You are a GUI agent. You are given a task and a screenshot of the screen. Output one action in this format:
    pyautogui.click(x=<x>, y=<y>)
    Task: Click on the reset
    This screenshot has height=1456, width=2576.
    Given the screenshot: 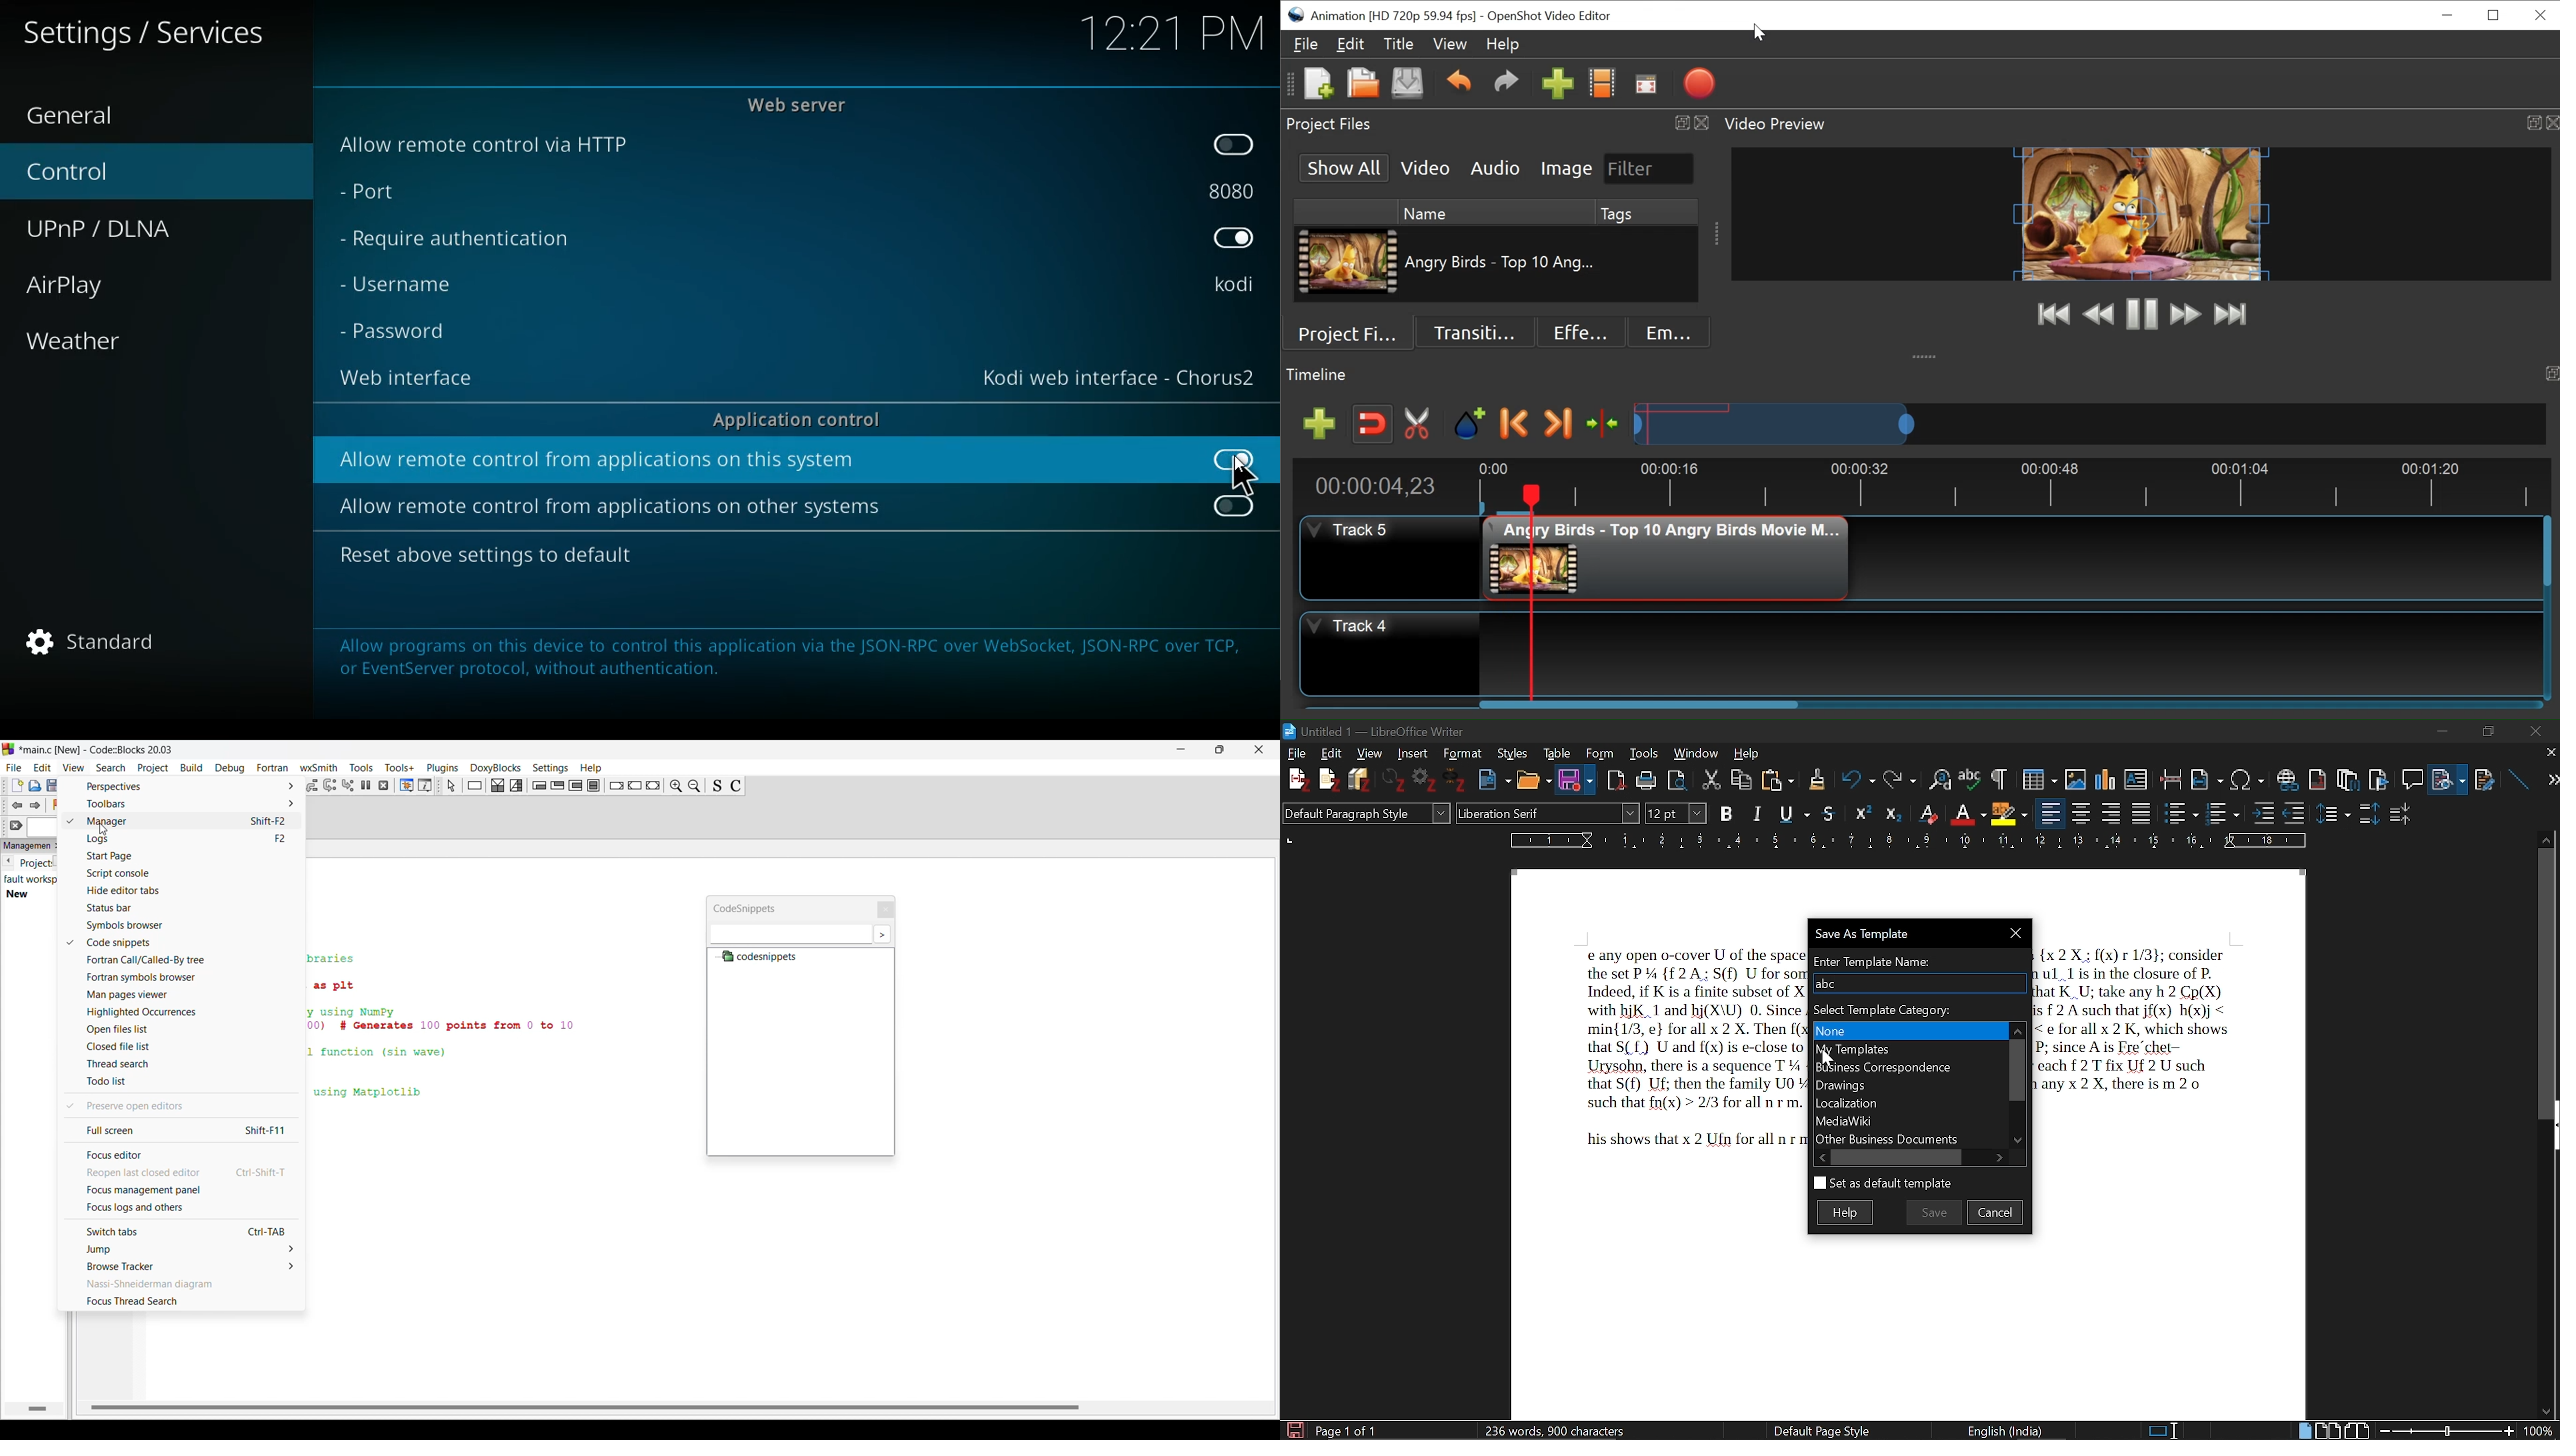 What is the action you would take?
    pyautogui.click(x=484, y=558)
    